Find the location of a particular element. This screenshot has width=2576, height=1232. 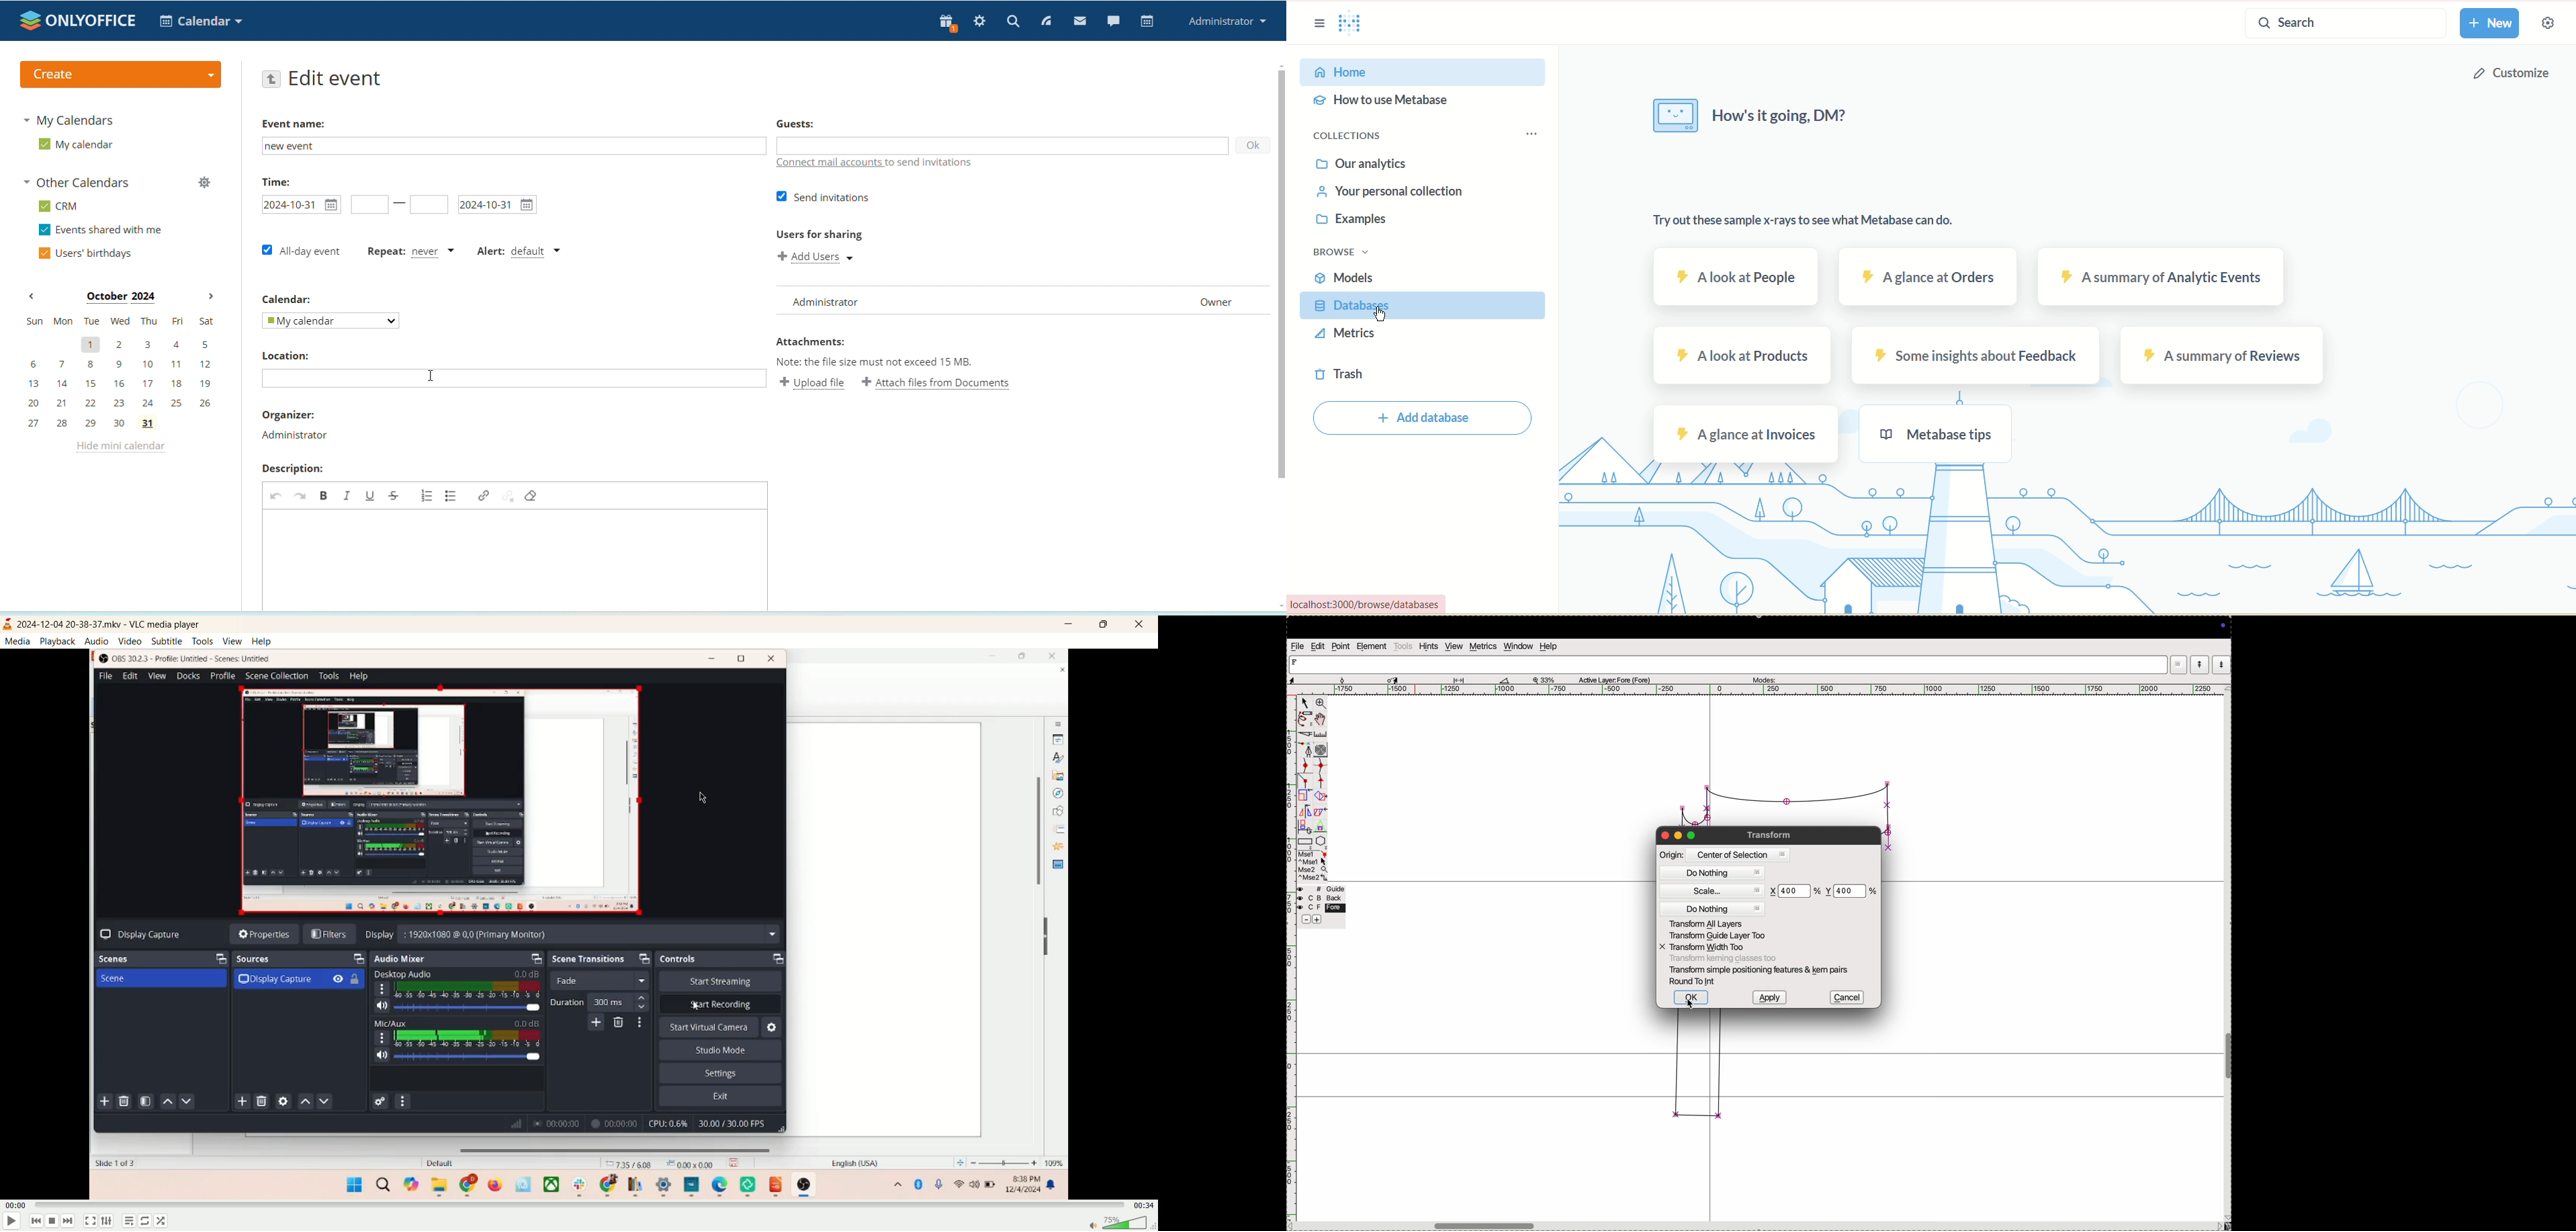

curves is located at coordinates (1321, 751).